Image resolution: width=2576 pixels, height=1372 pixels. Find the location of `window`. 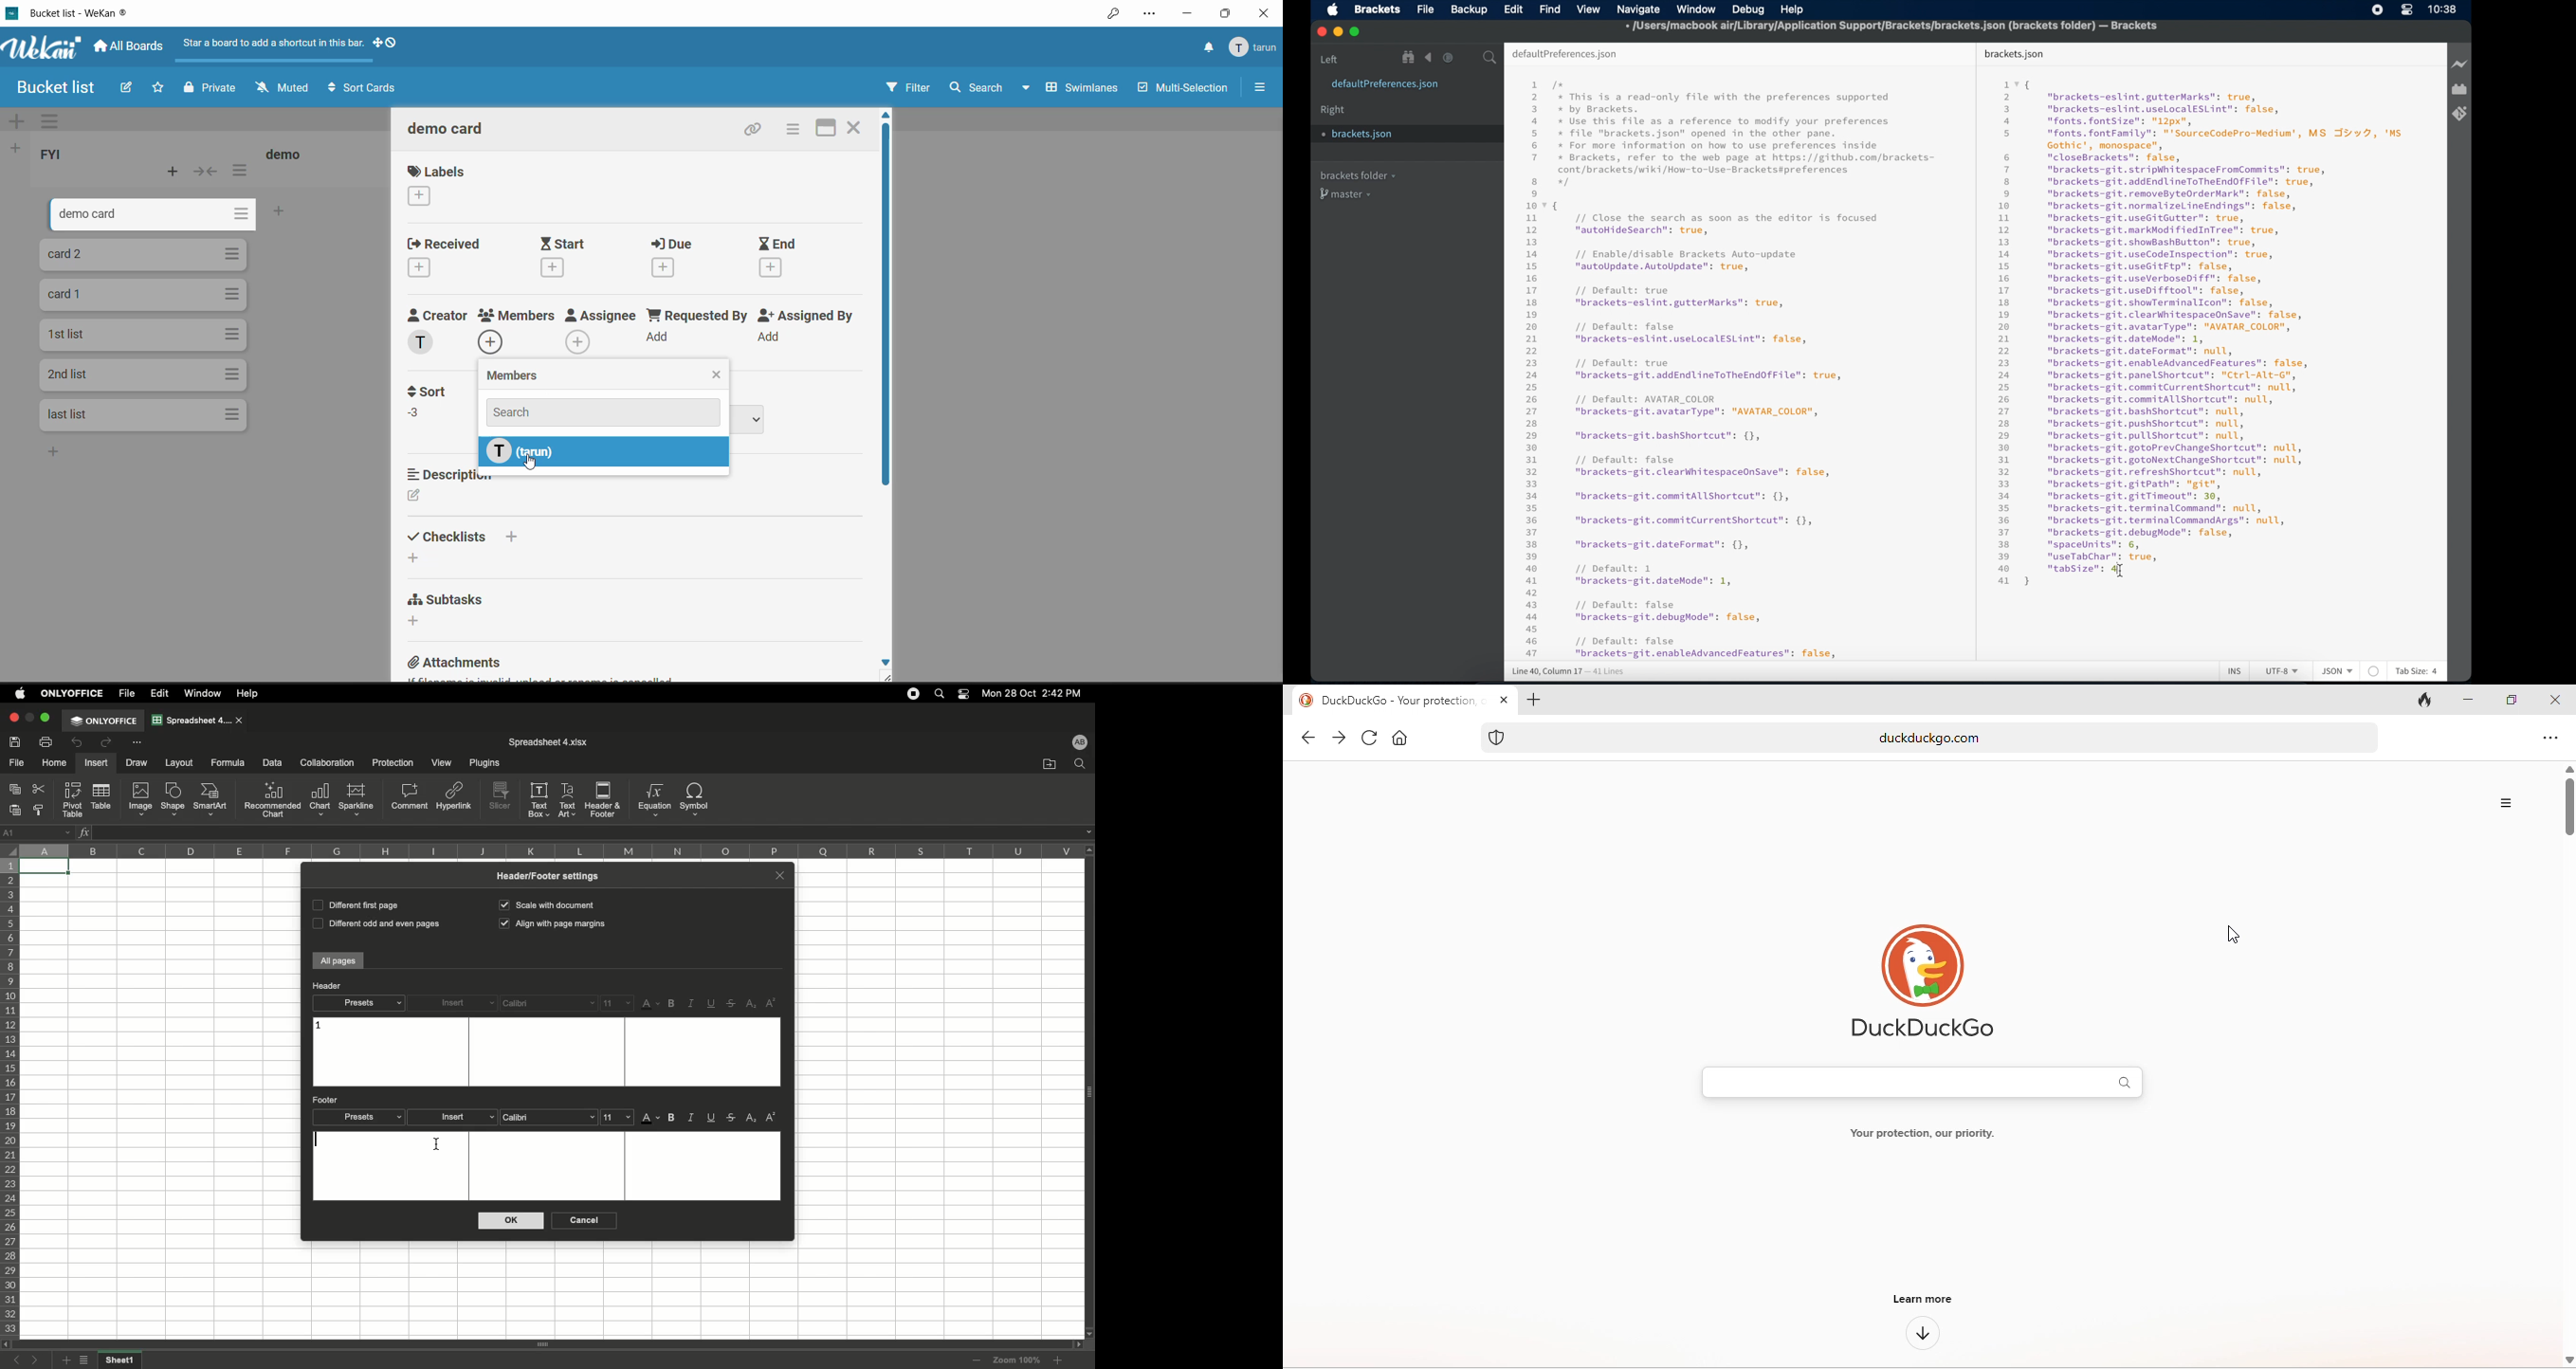

window is located at coordinates (1697, 10).